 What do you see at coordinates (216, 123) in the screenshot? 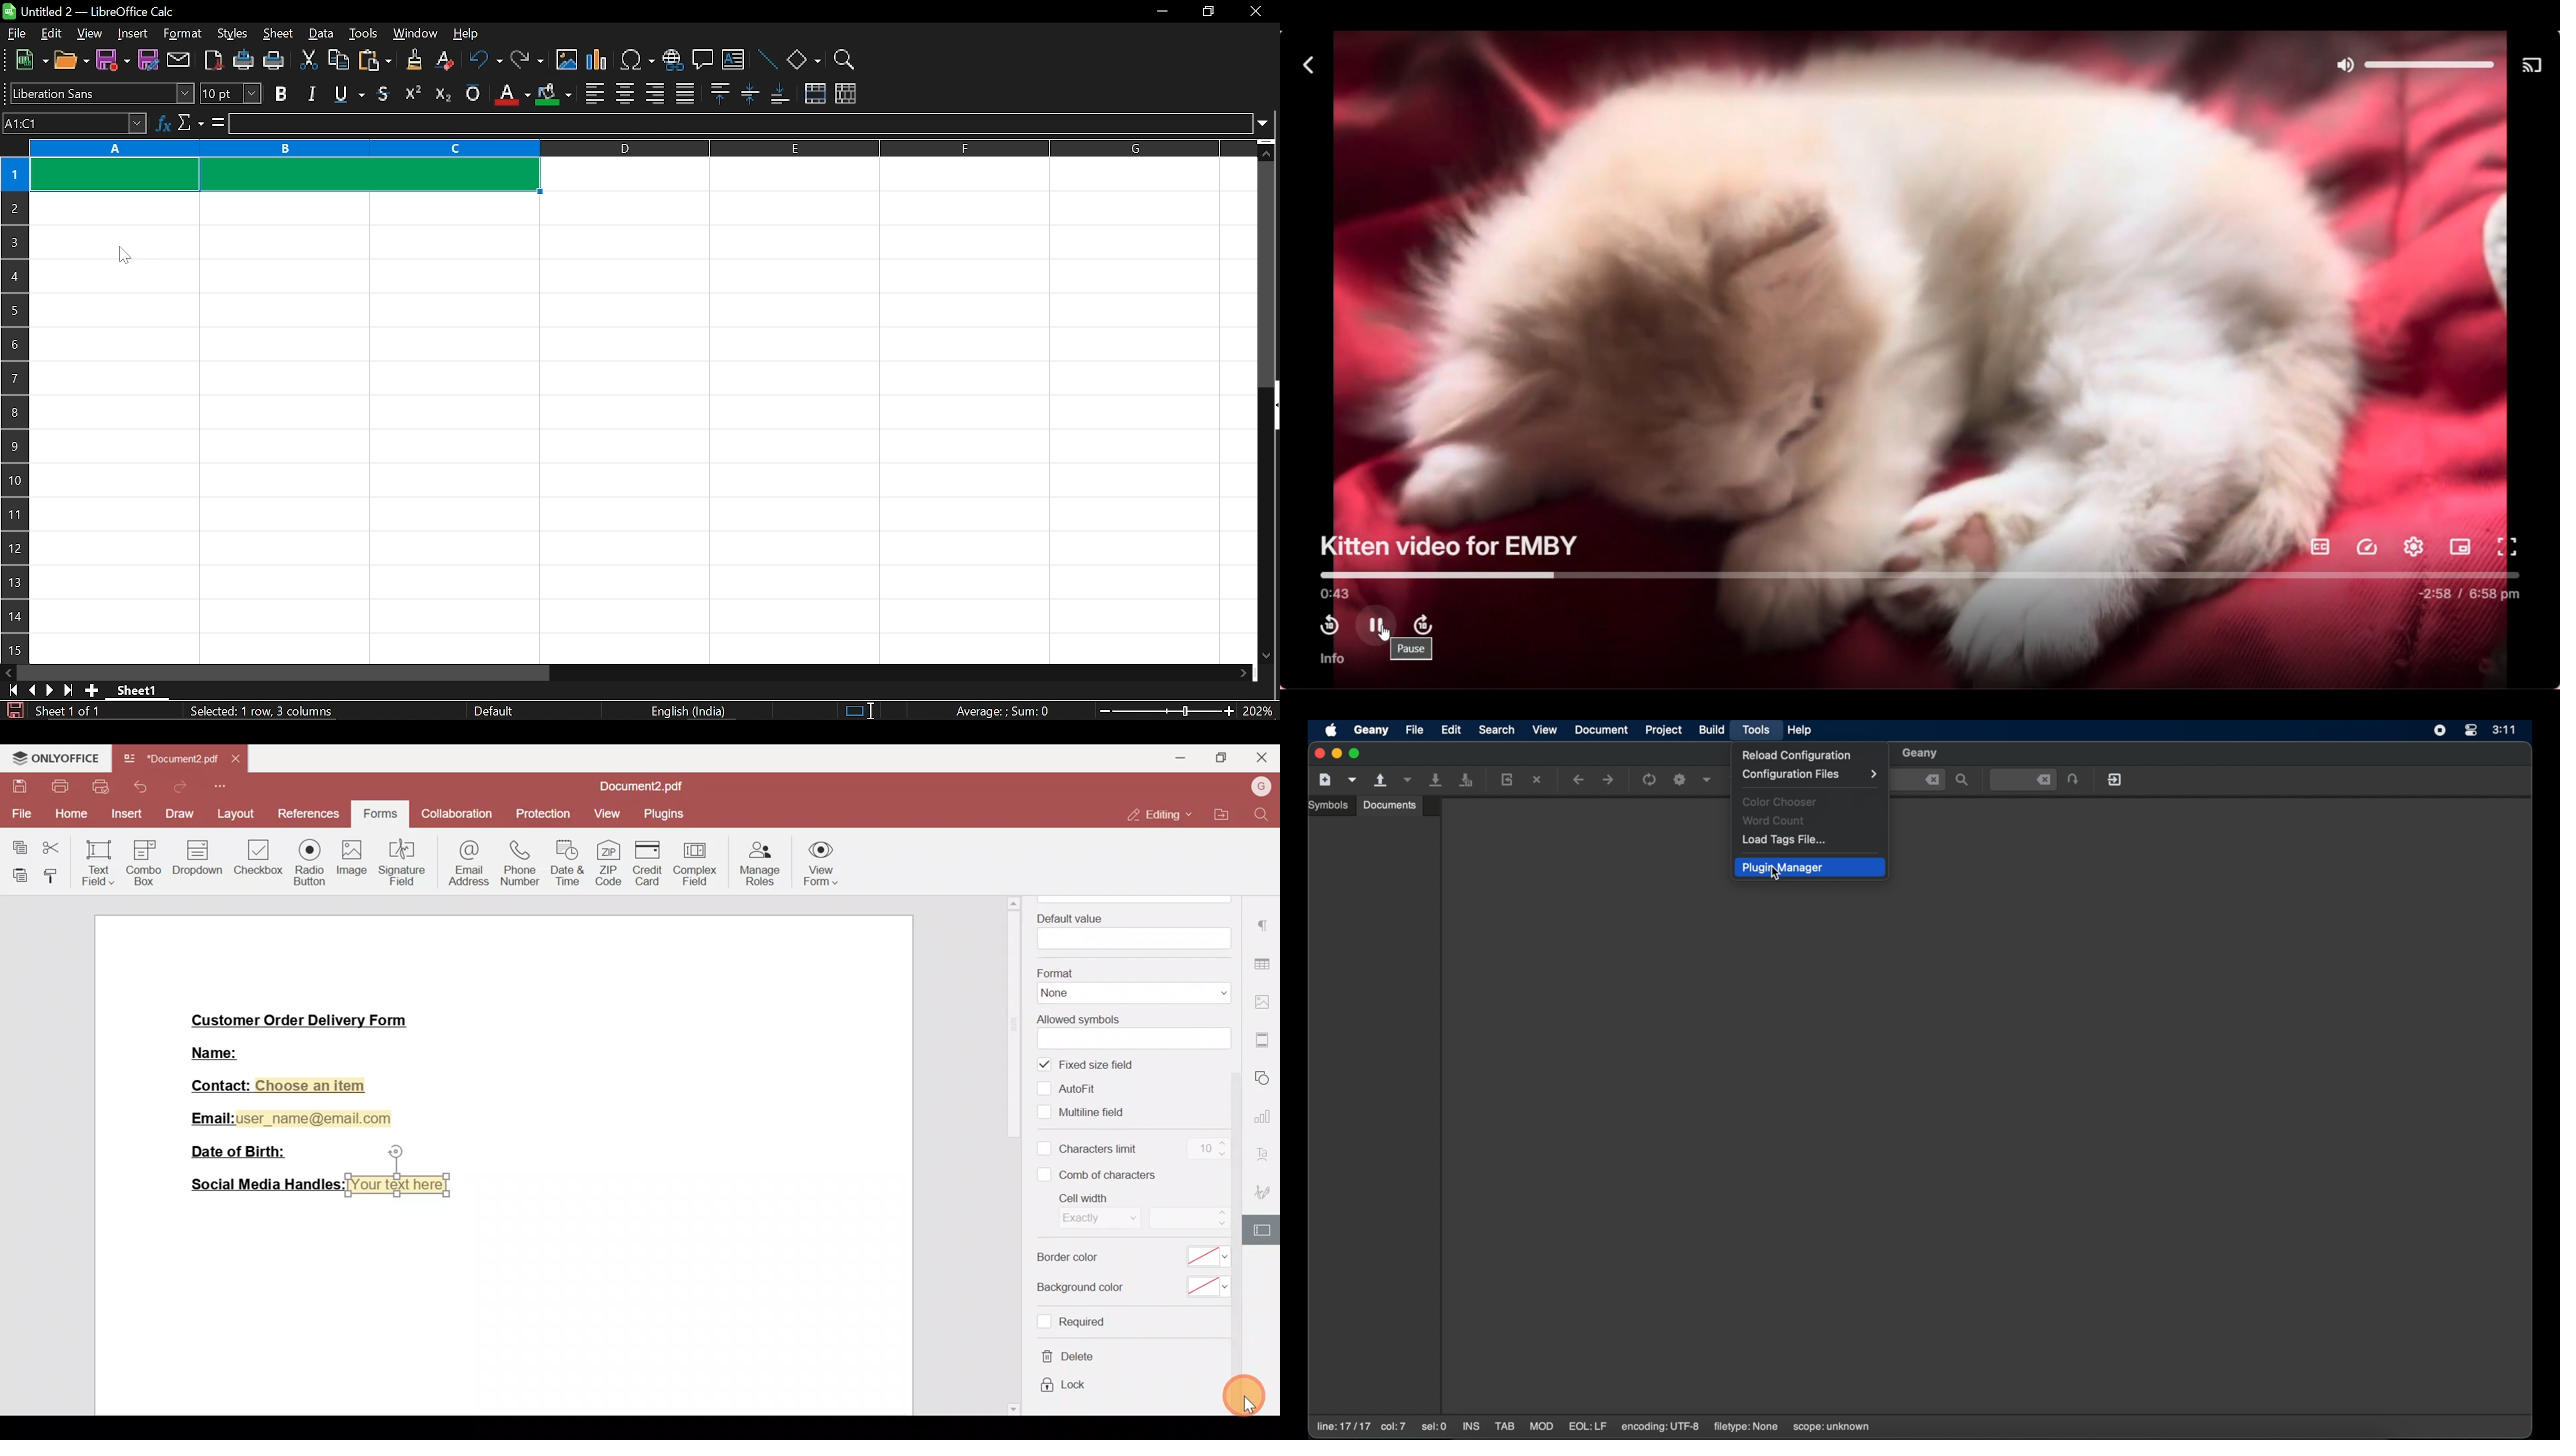
I see `formula` at bounding box center [216, 123].